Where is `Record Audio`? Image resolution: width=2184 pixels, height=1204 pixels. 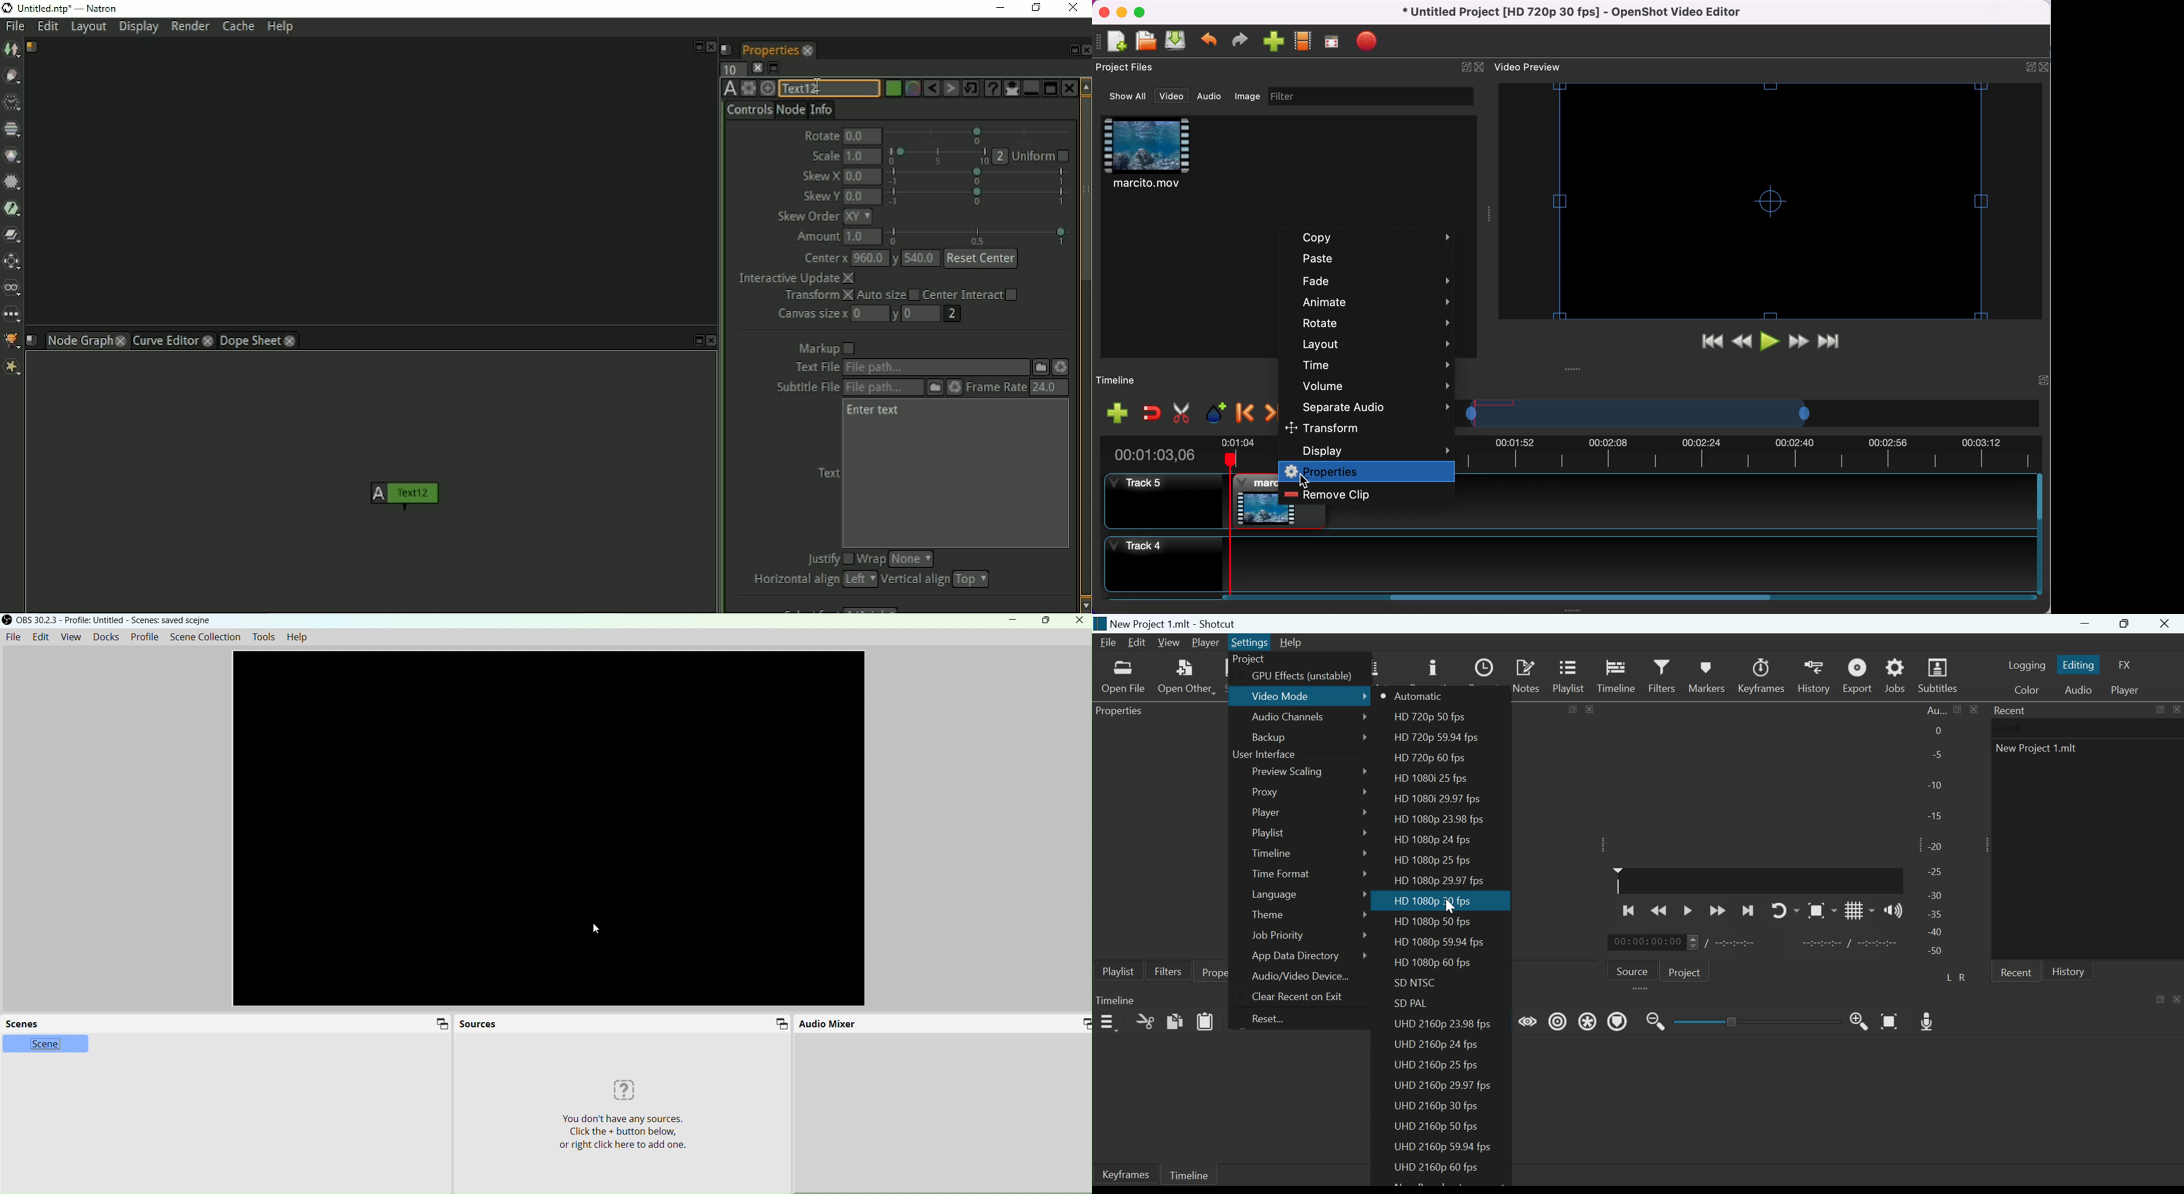 Record Audio is located at coordinates (1928, 1021).